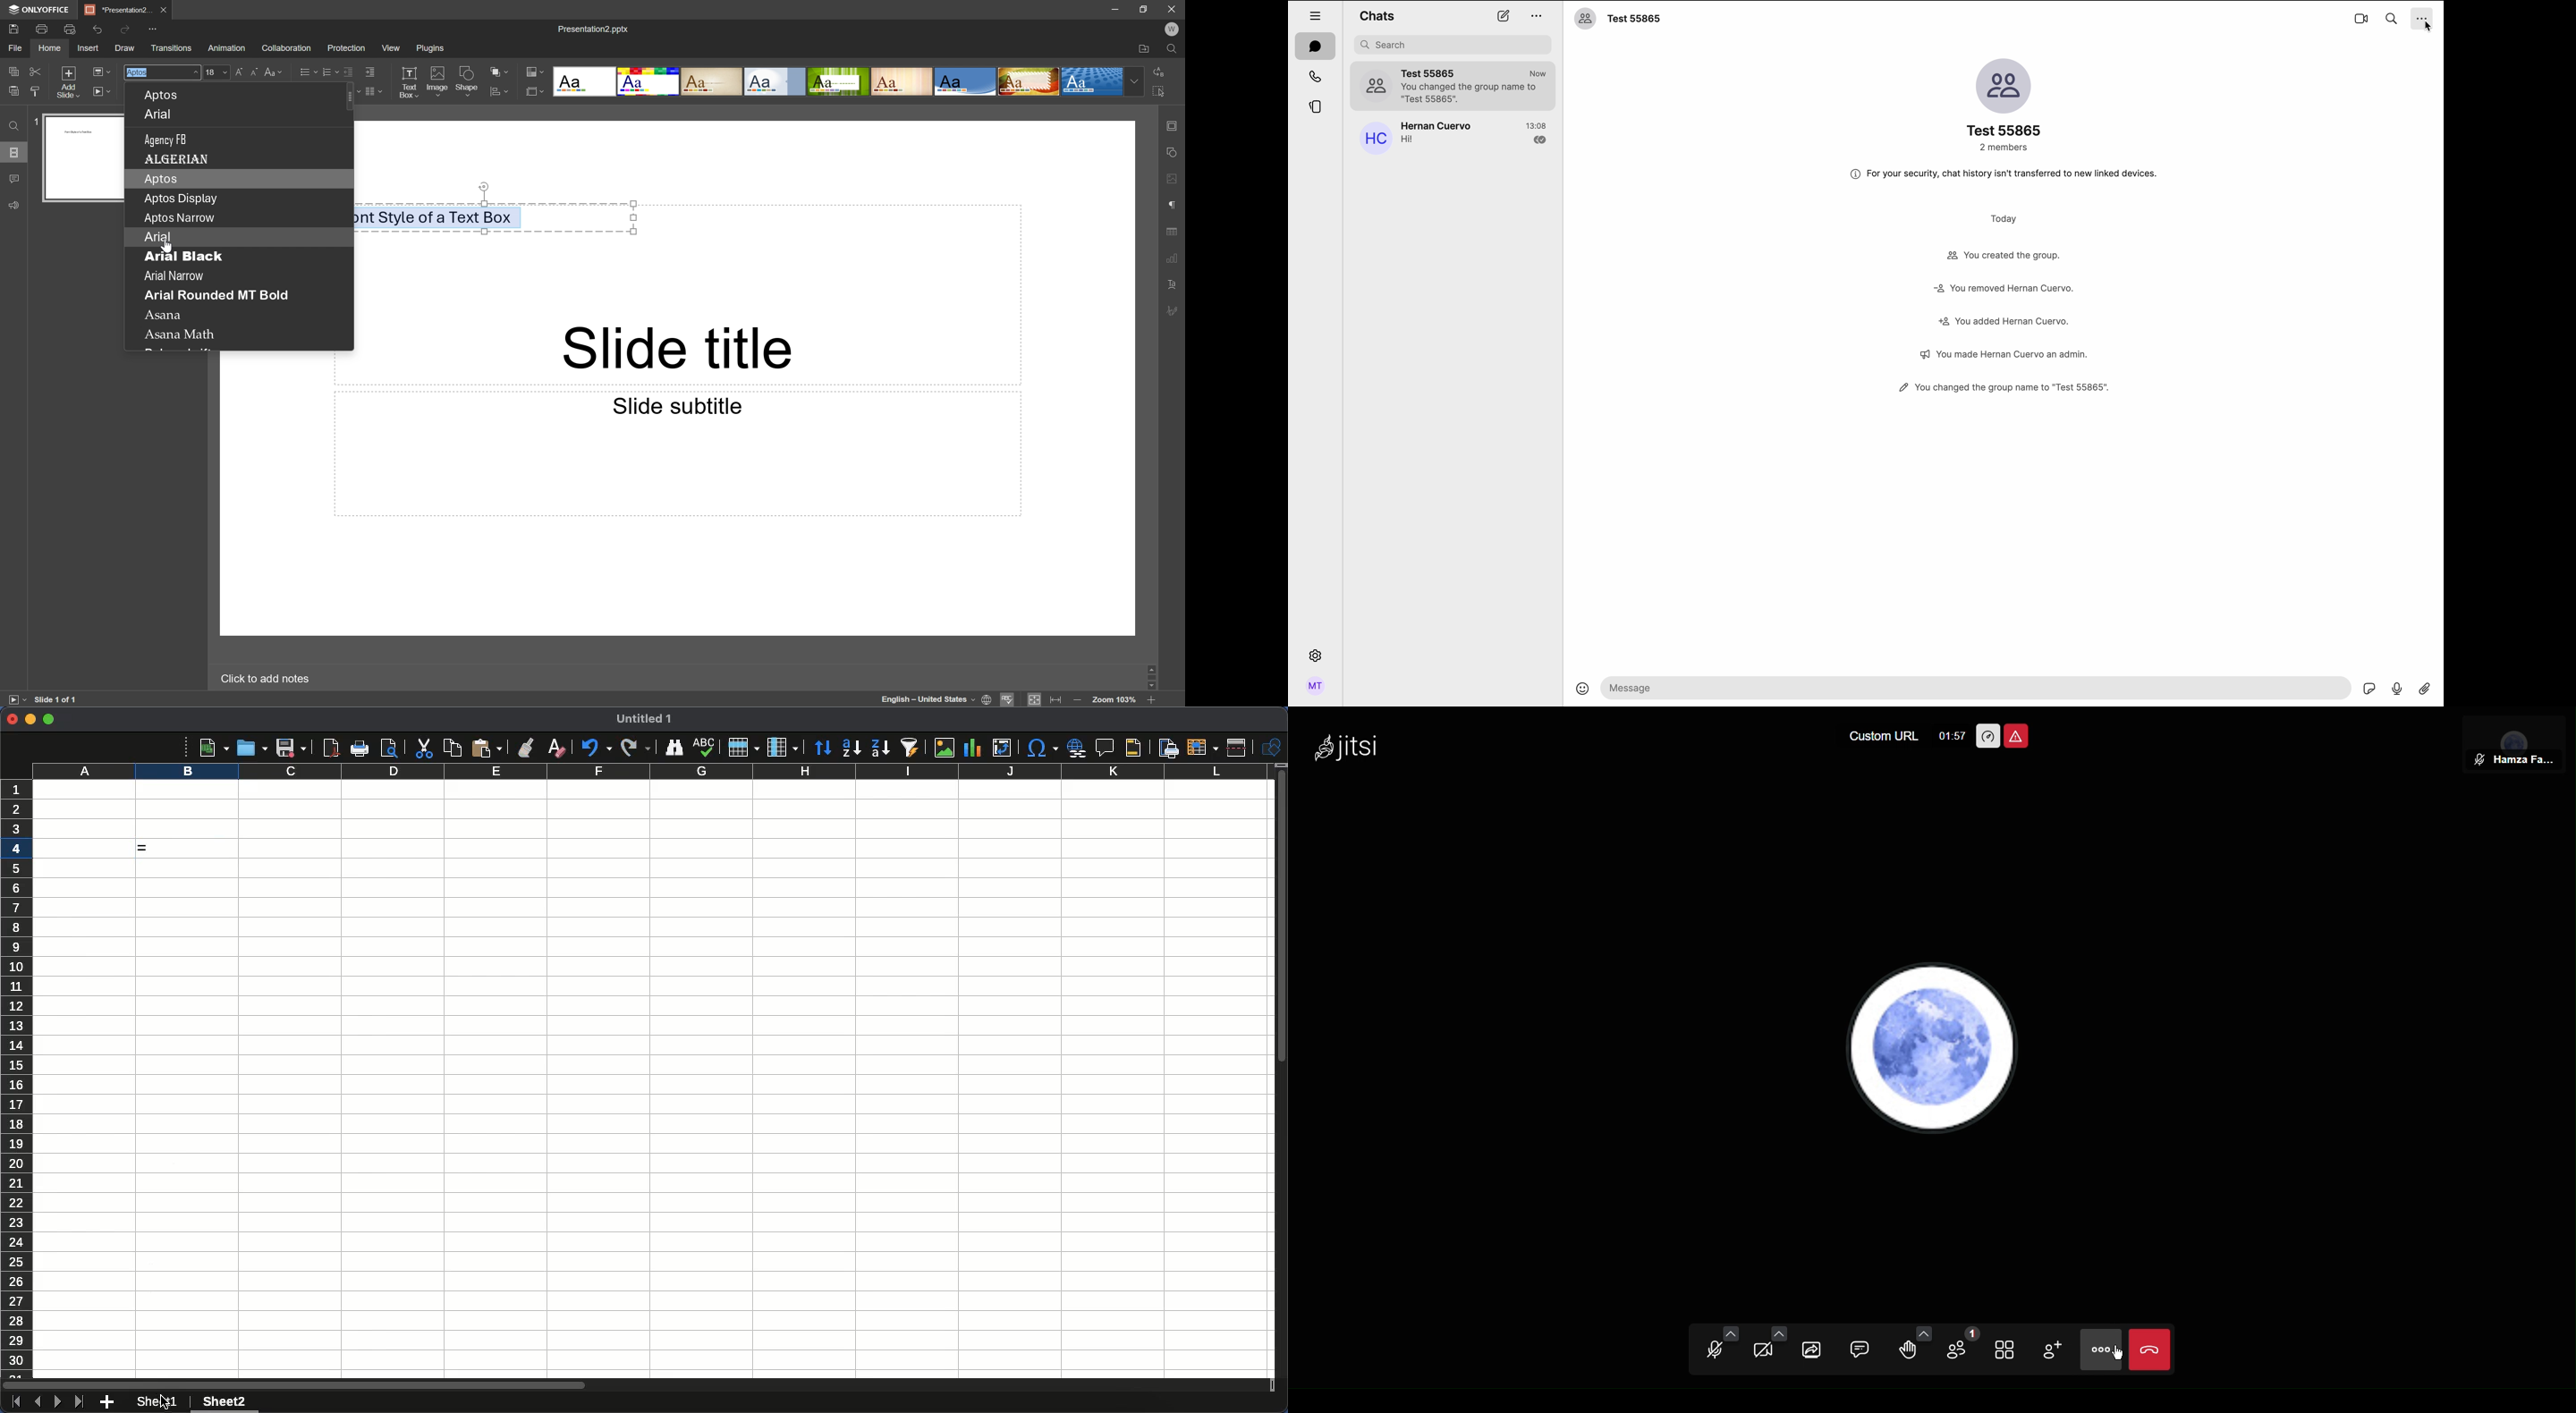 The height and width of the screenshot is (1428, 2576). What do you see at coordinates (2100, 1349) in the screenshot?
I see `More` at bounding box center [2100, 1349].